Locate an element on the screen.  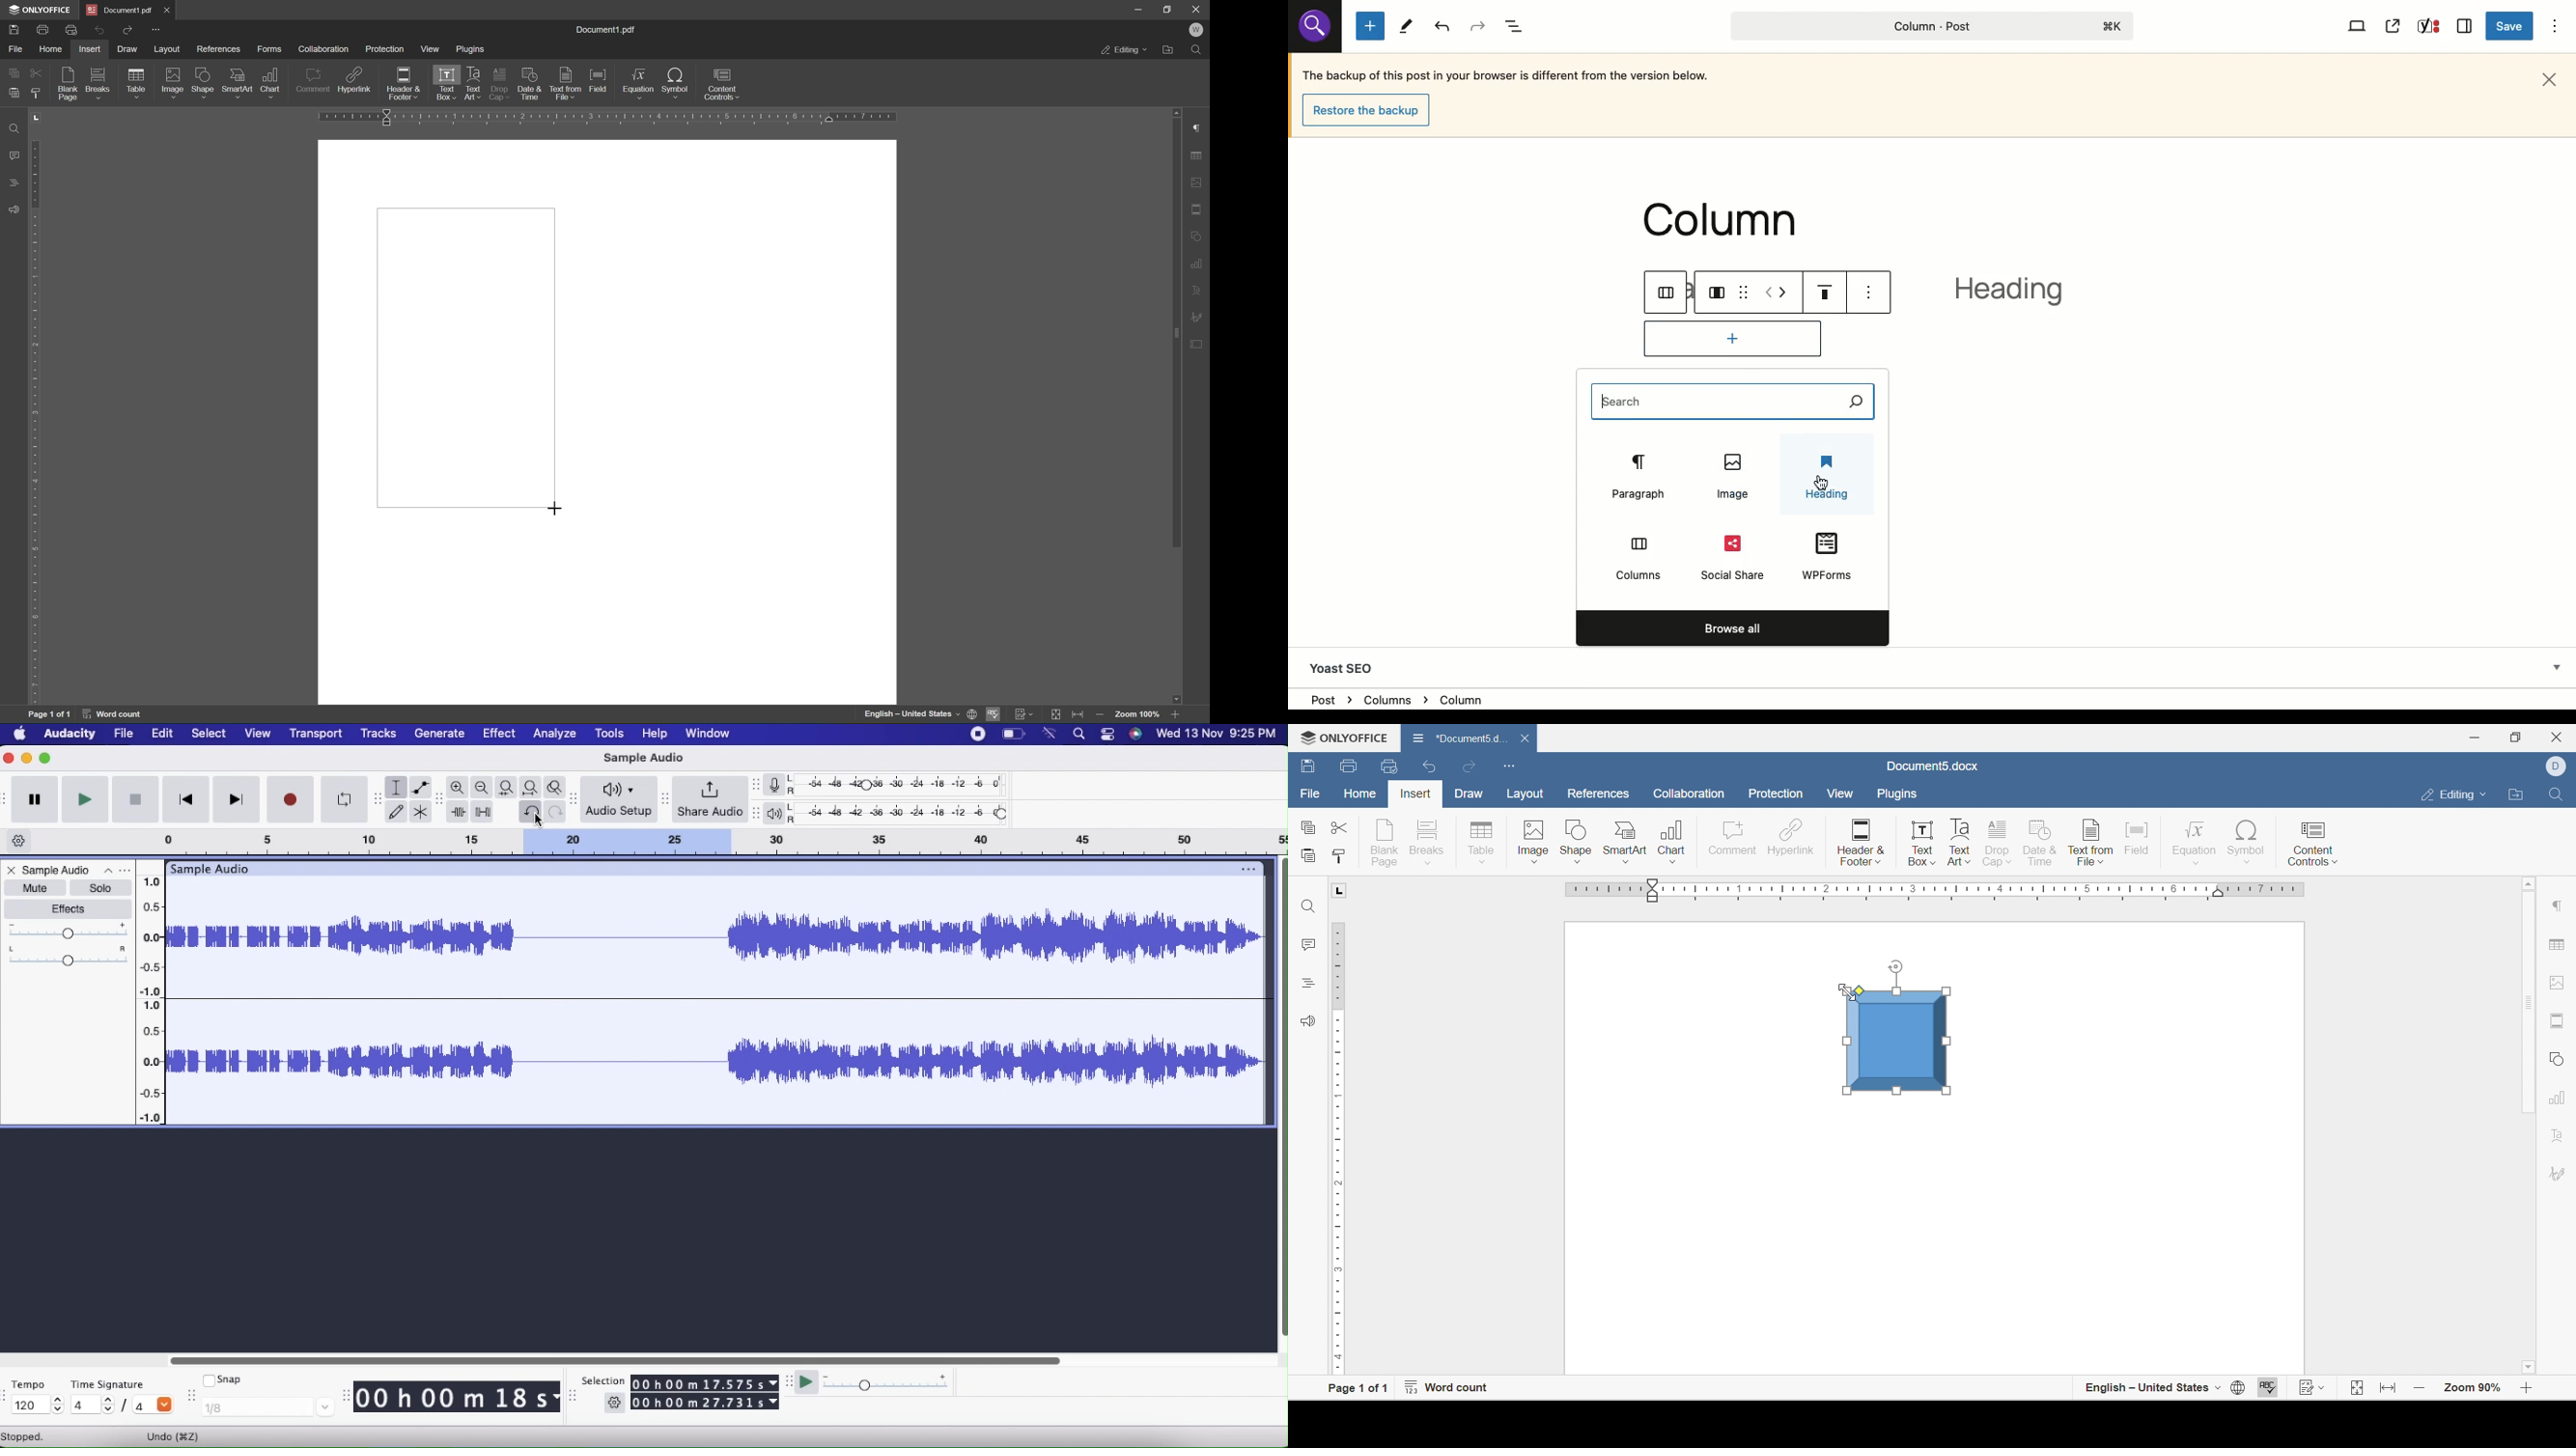
cut is located at coordinates (36, 72).